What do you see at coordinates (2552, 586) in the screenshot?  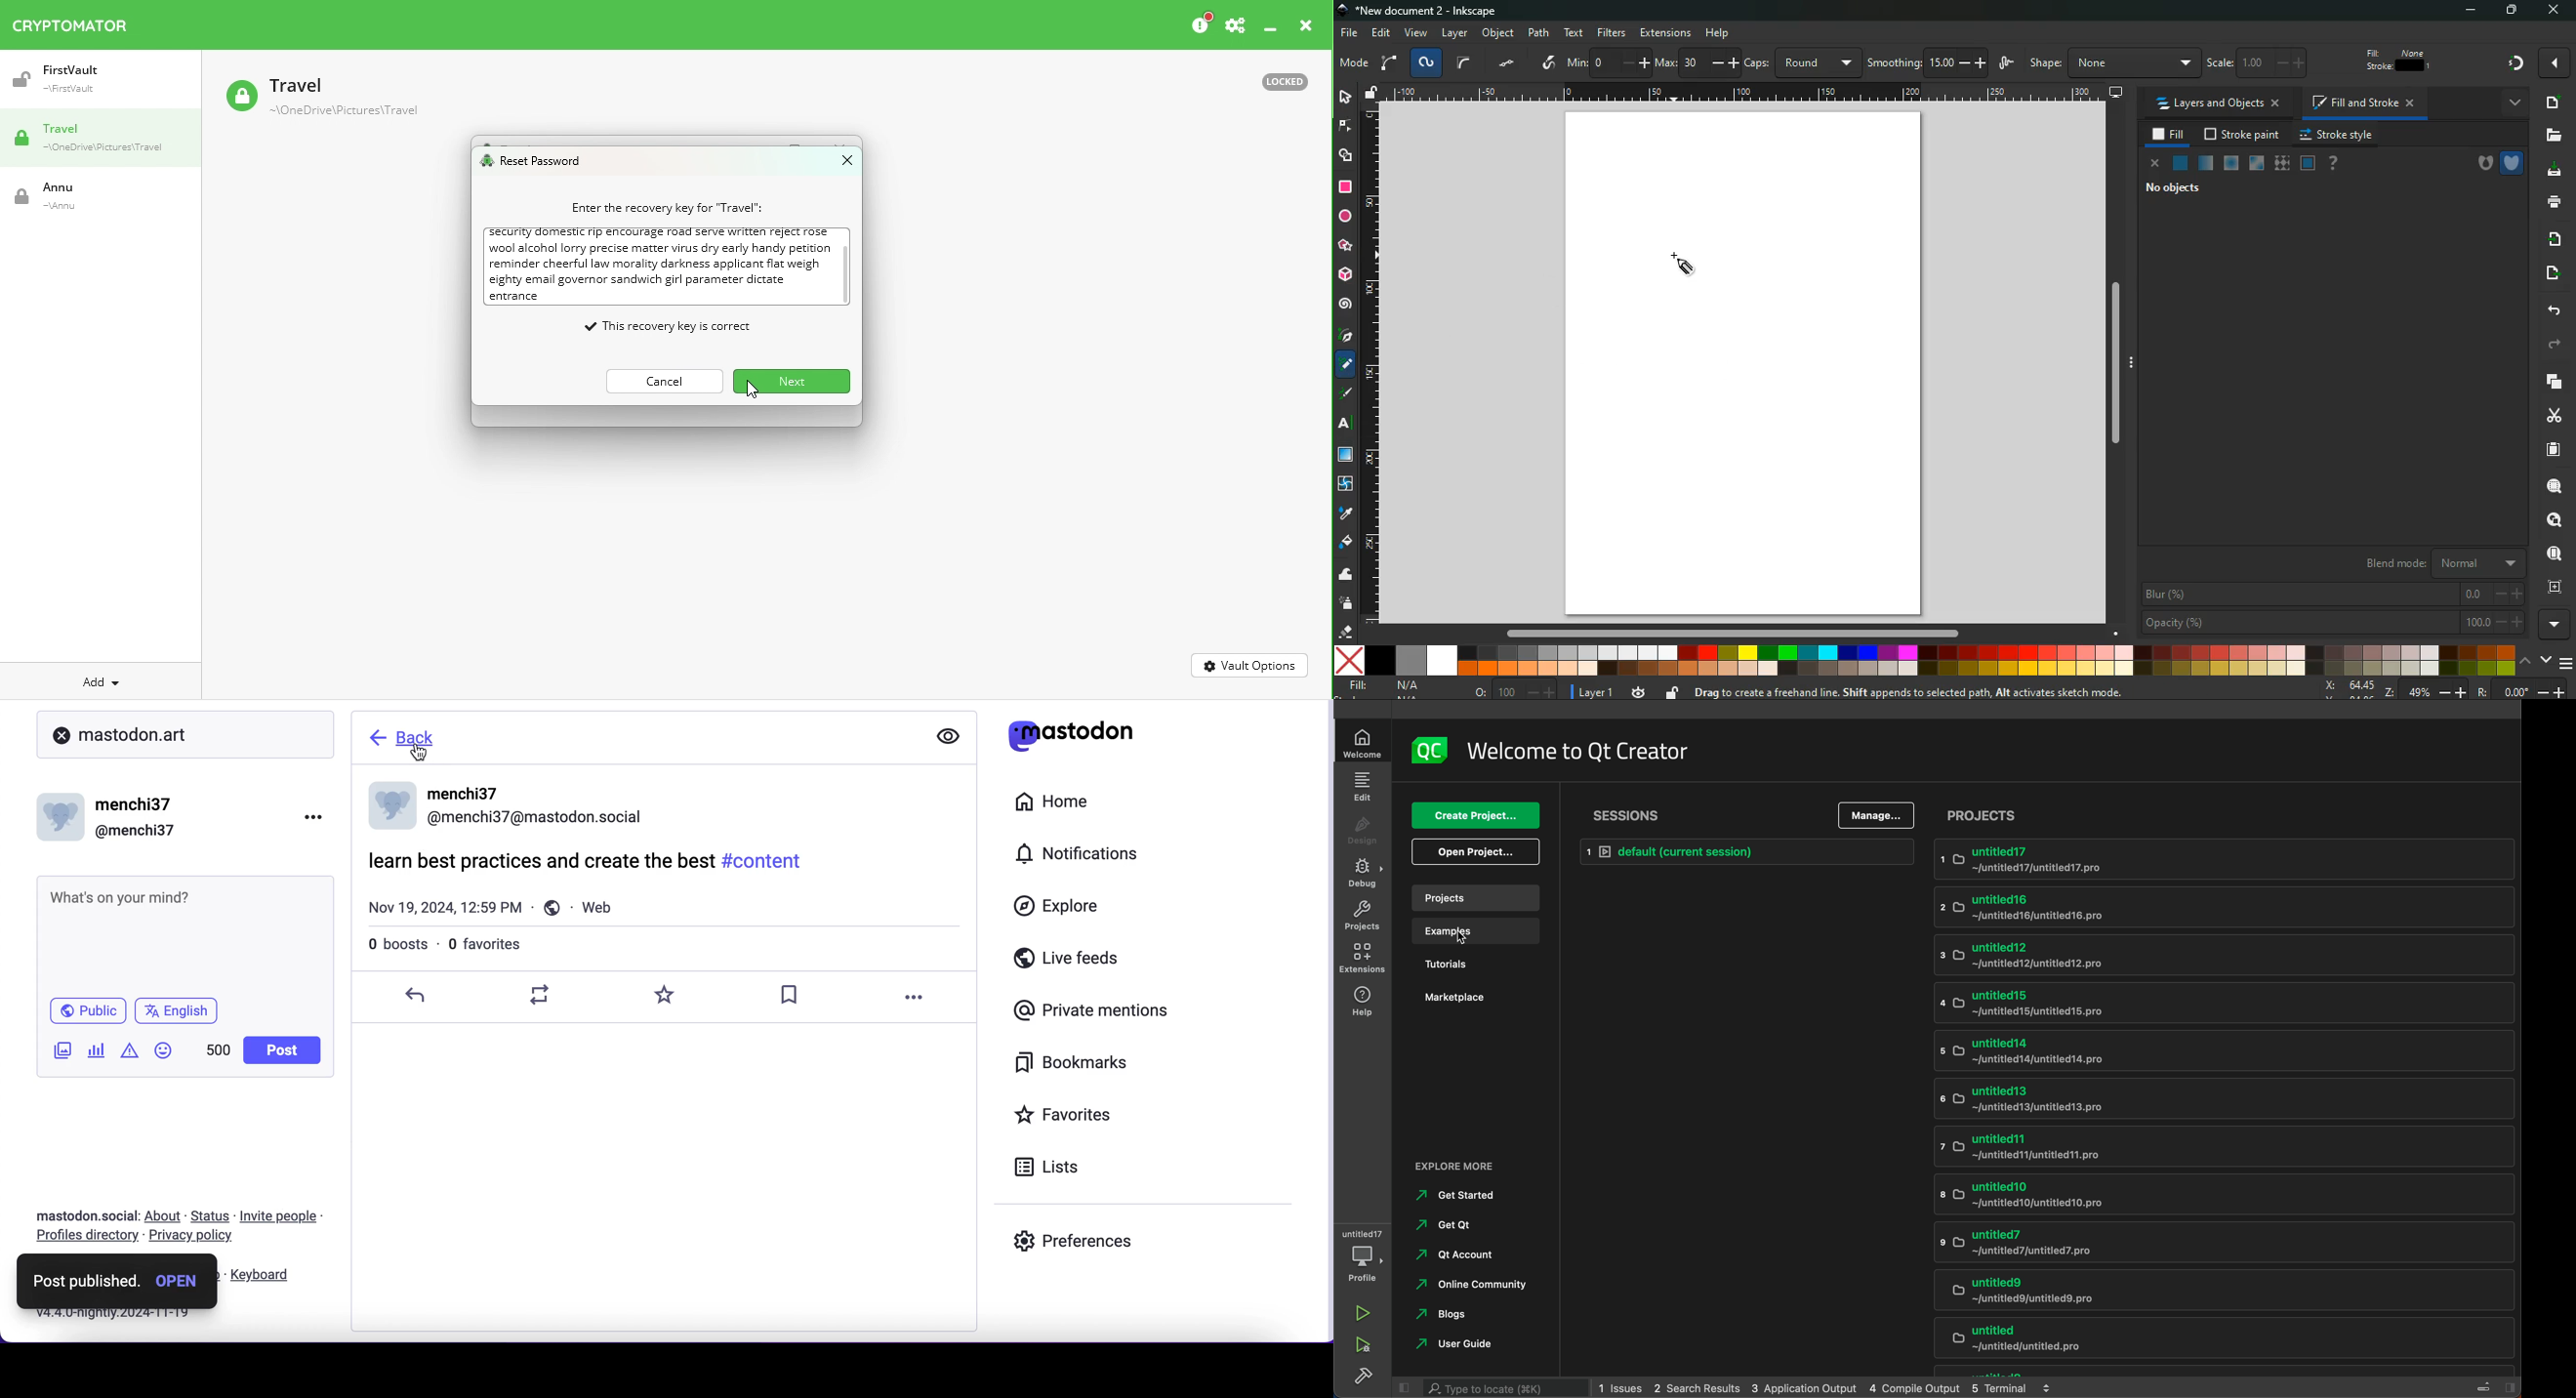 I see `frame` at bounding box center [2552, 586].